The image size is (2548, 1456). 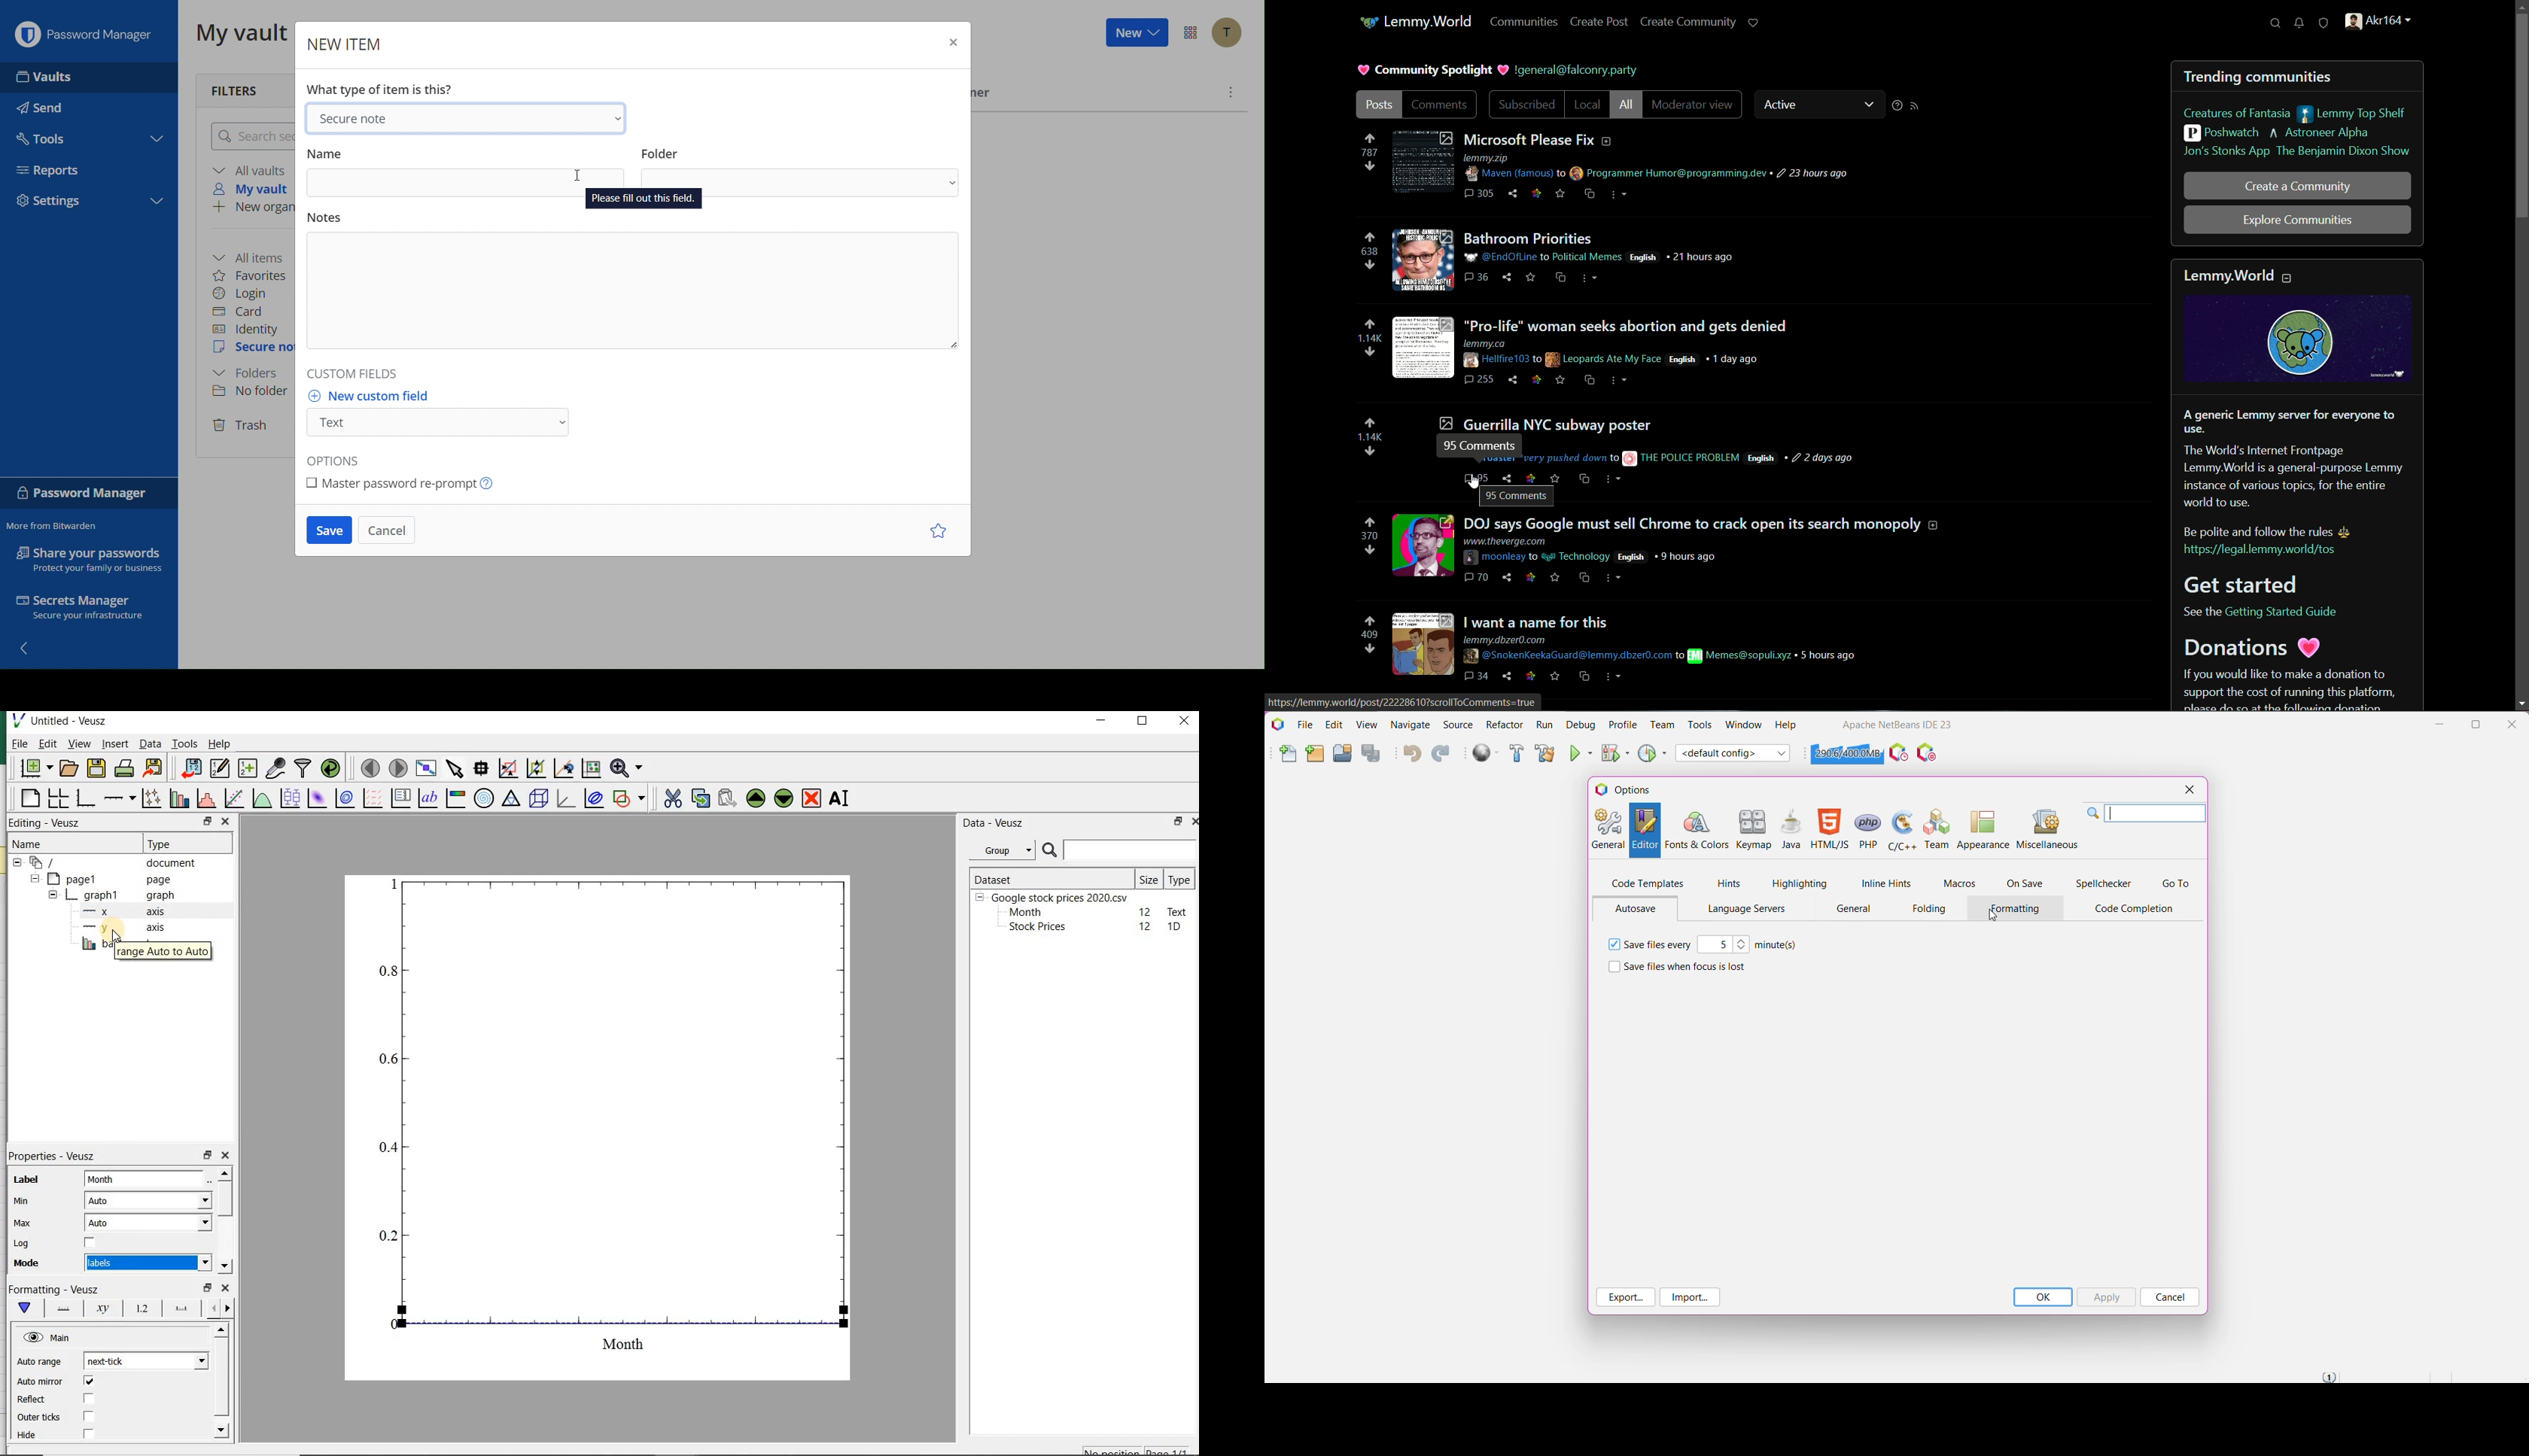 I want to click on cursor, so click(x=116, y=942).